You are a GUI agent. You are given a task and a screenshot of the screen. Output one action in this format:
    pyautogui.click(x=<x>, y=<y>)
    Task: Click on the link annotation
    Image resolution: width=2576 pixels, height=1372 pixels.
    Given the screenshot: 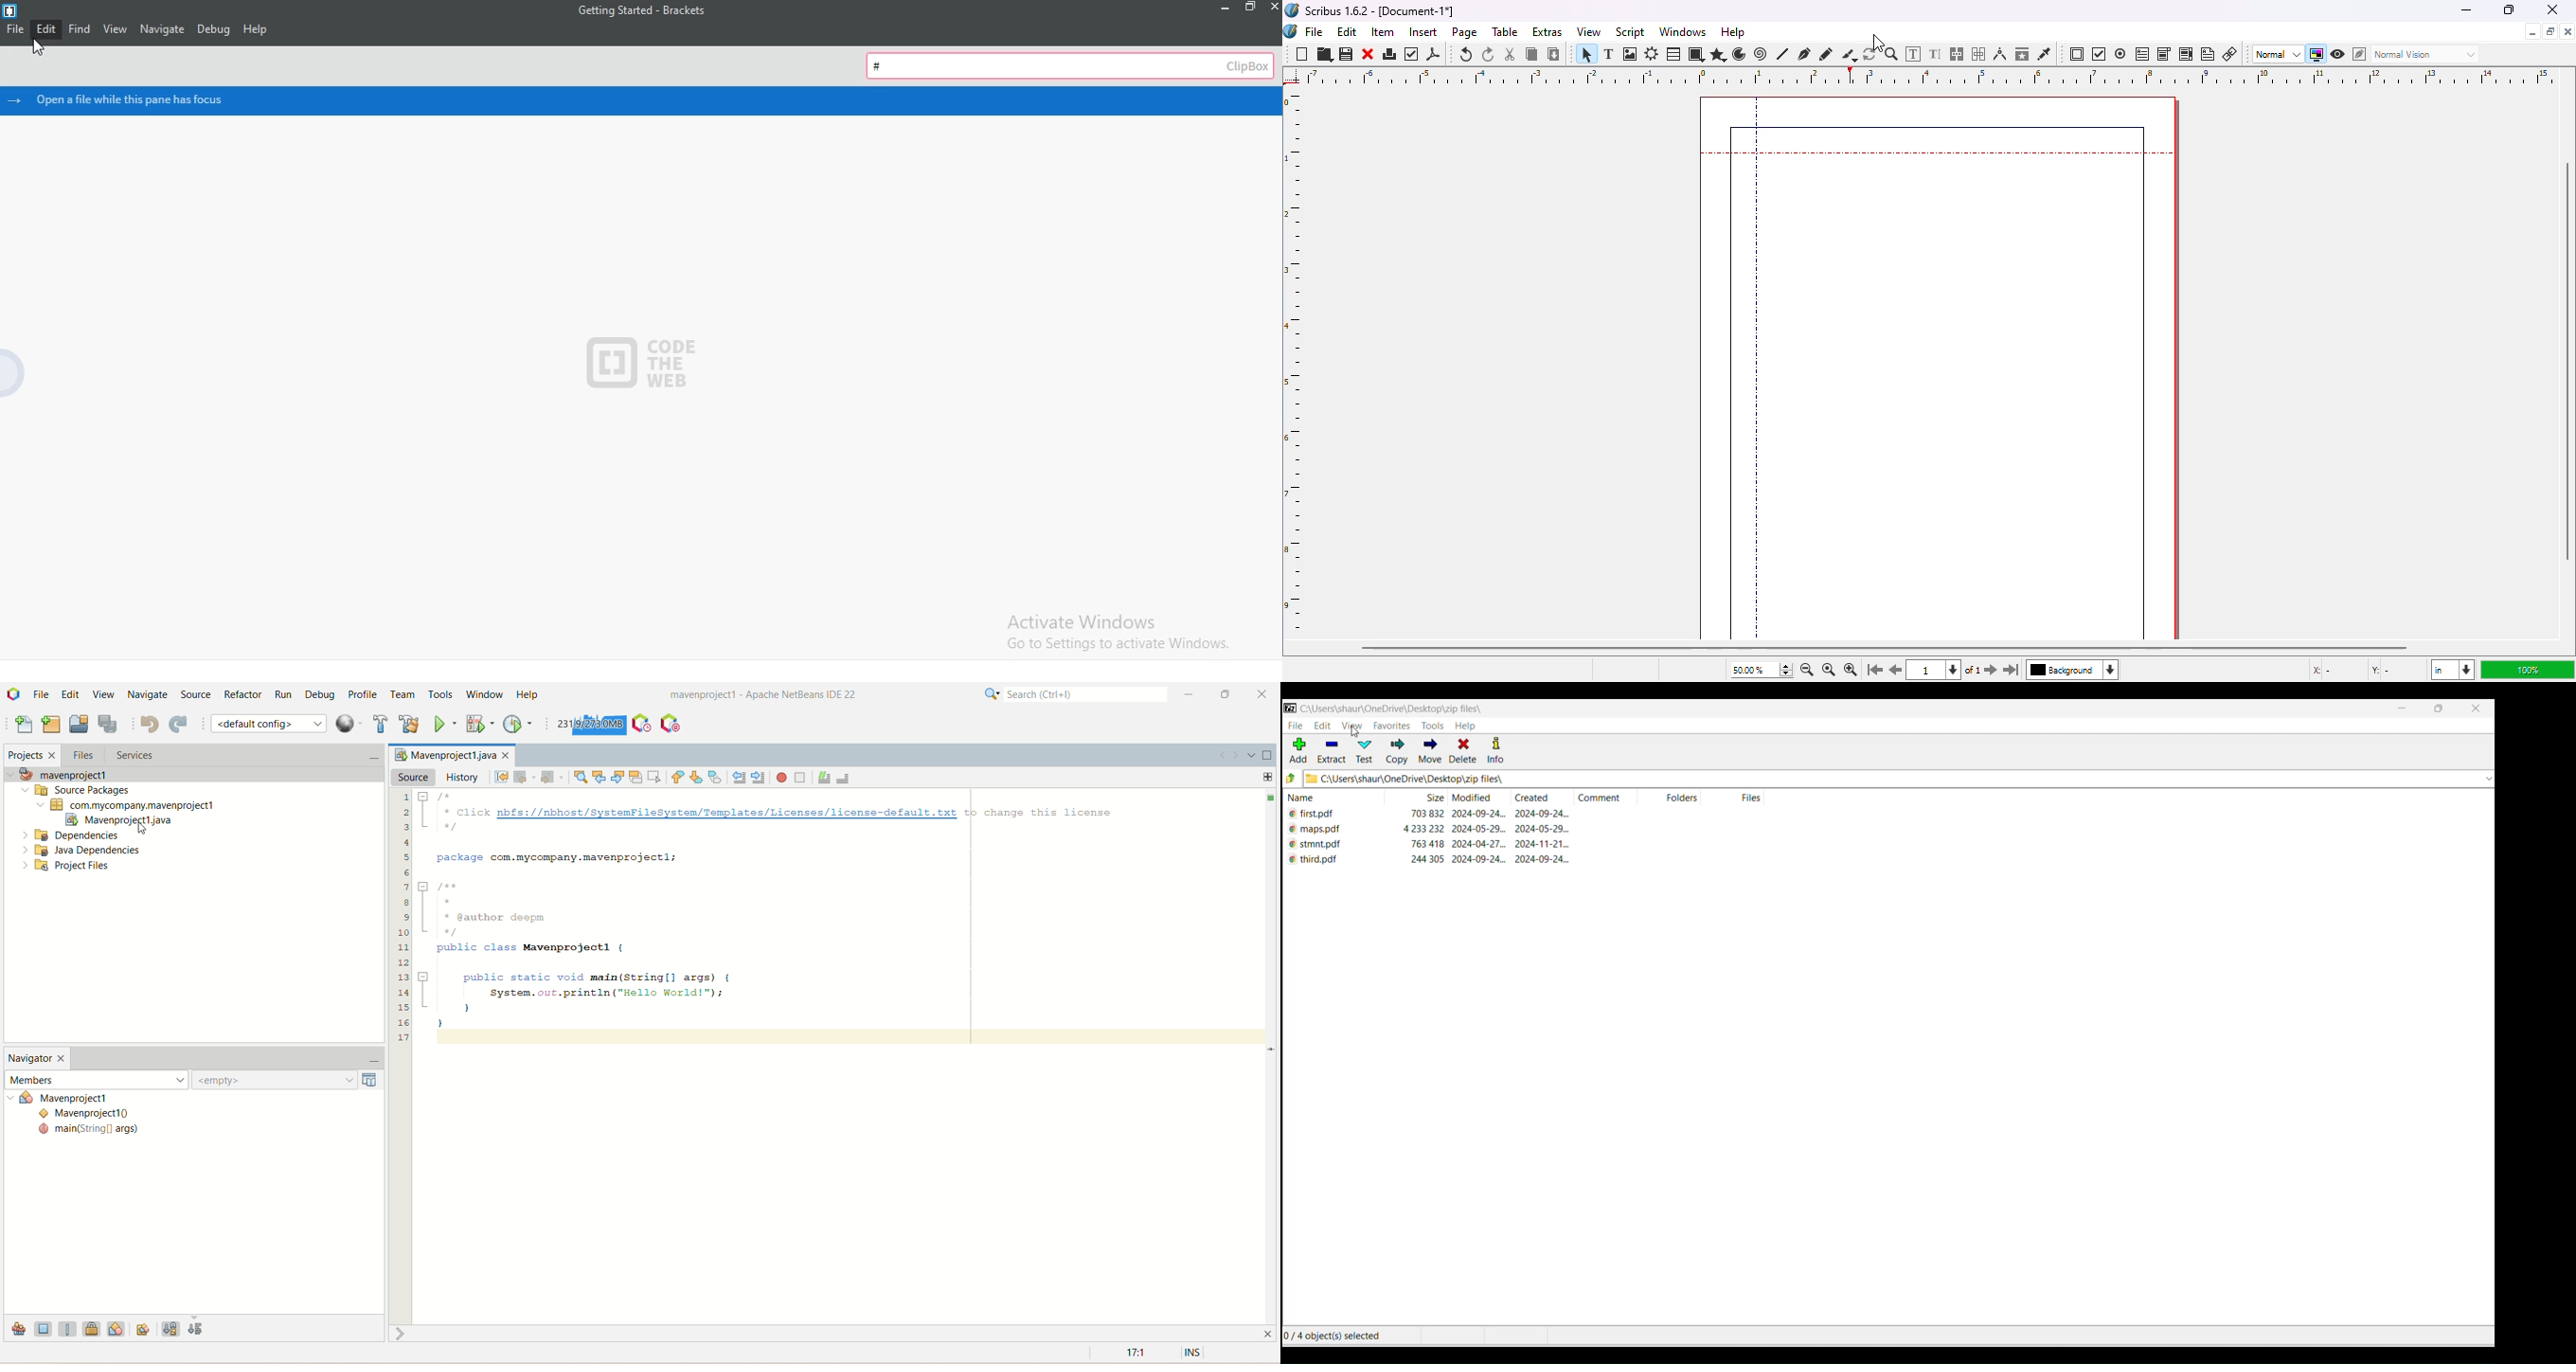 What is the action you would take?
    pyautogui.click(x=2230, y=54)
    